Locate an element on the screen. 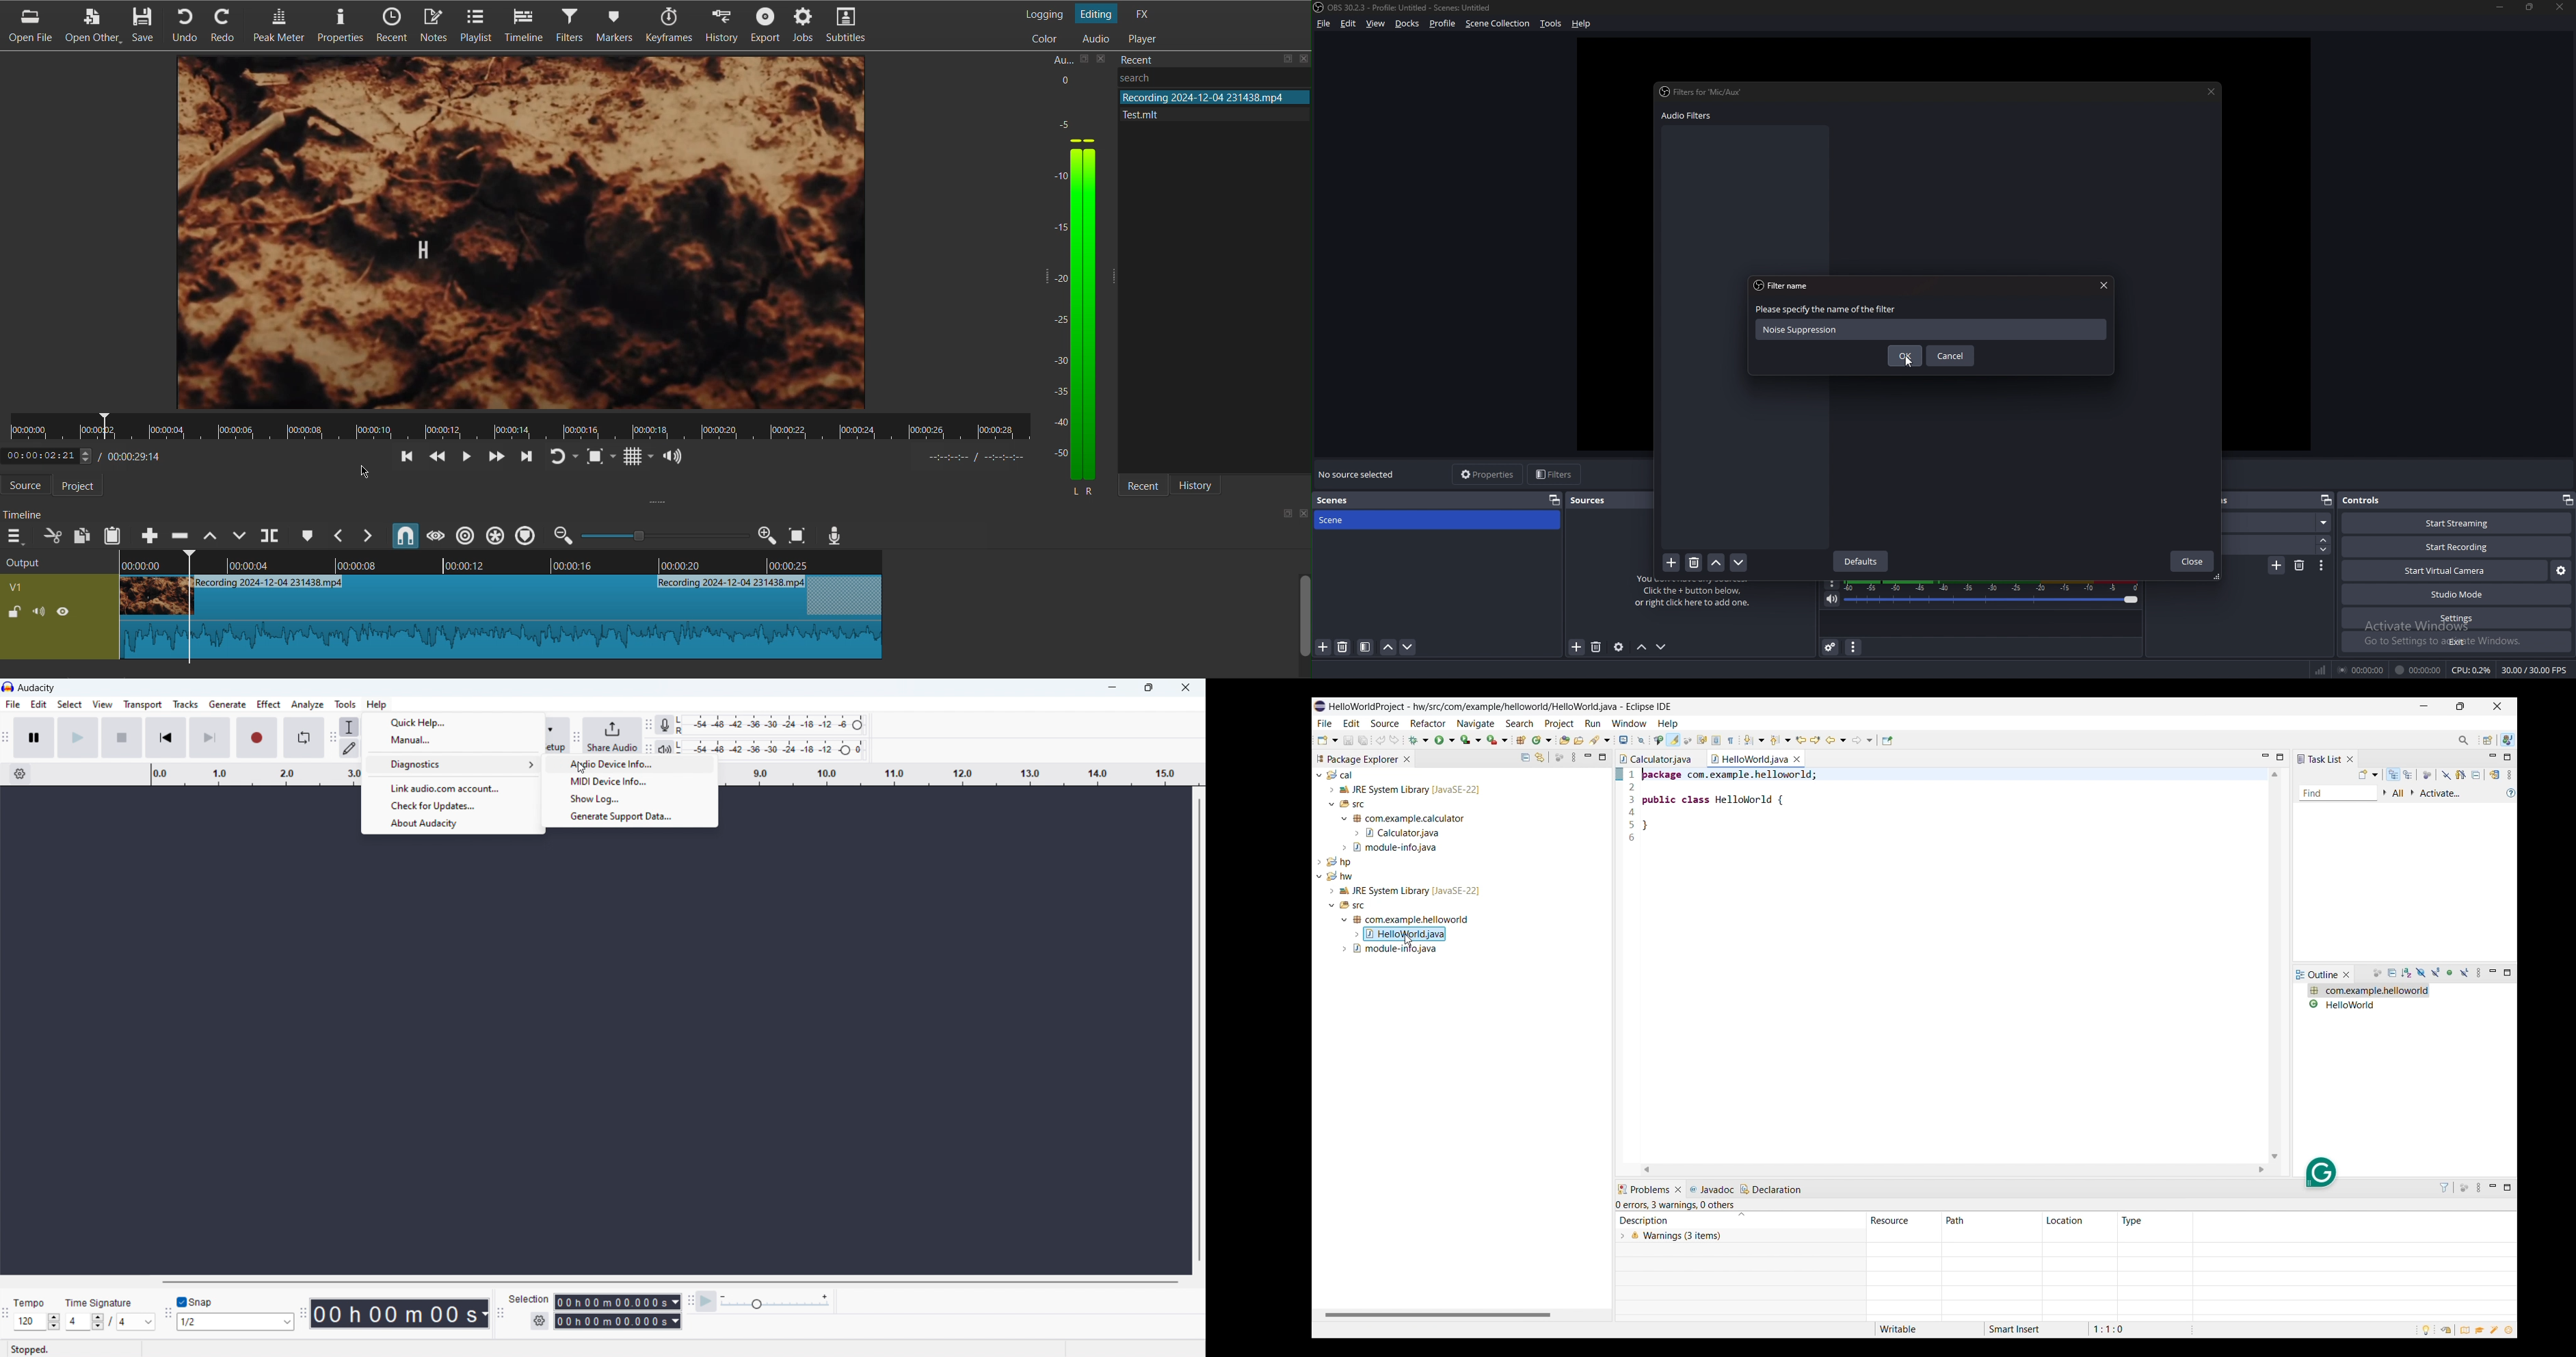  transition properties is located at coordinates (2323, 566).